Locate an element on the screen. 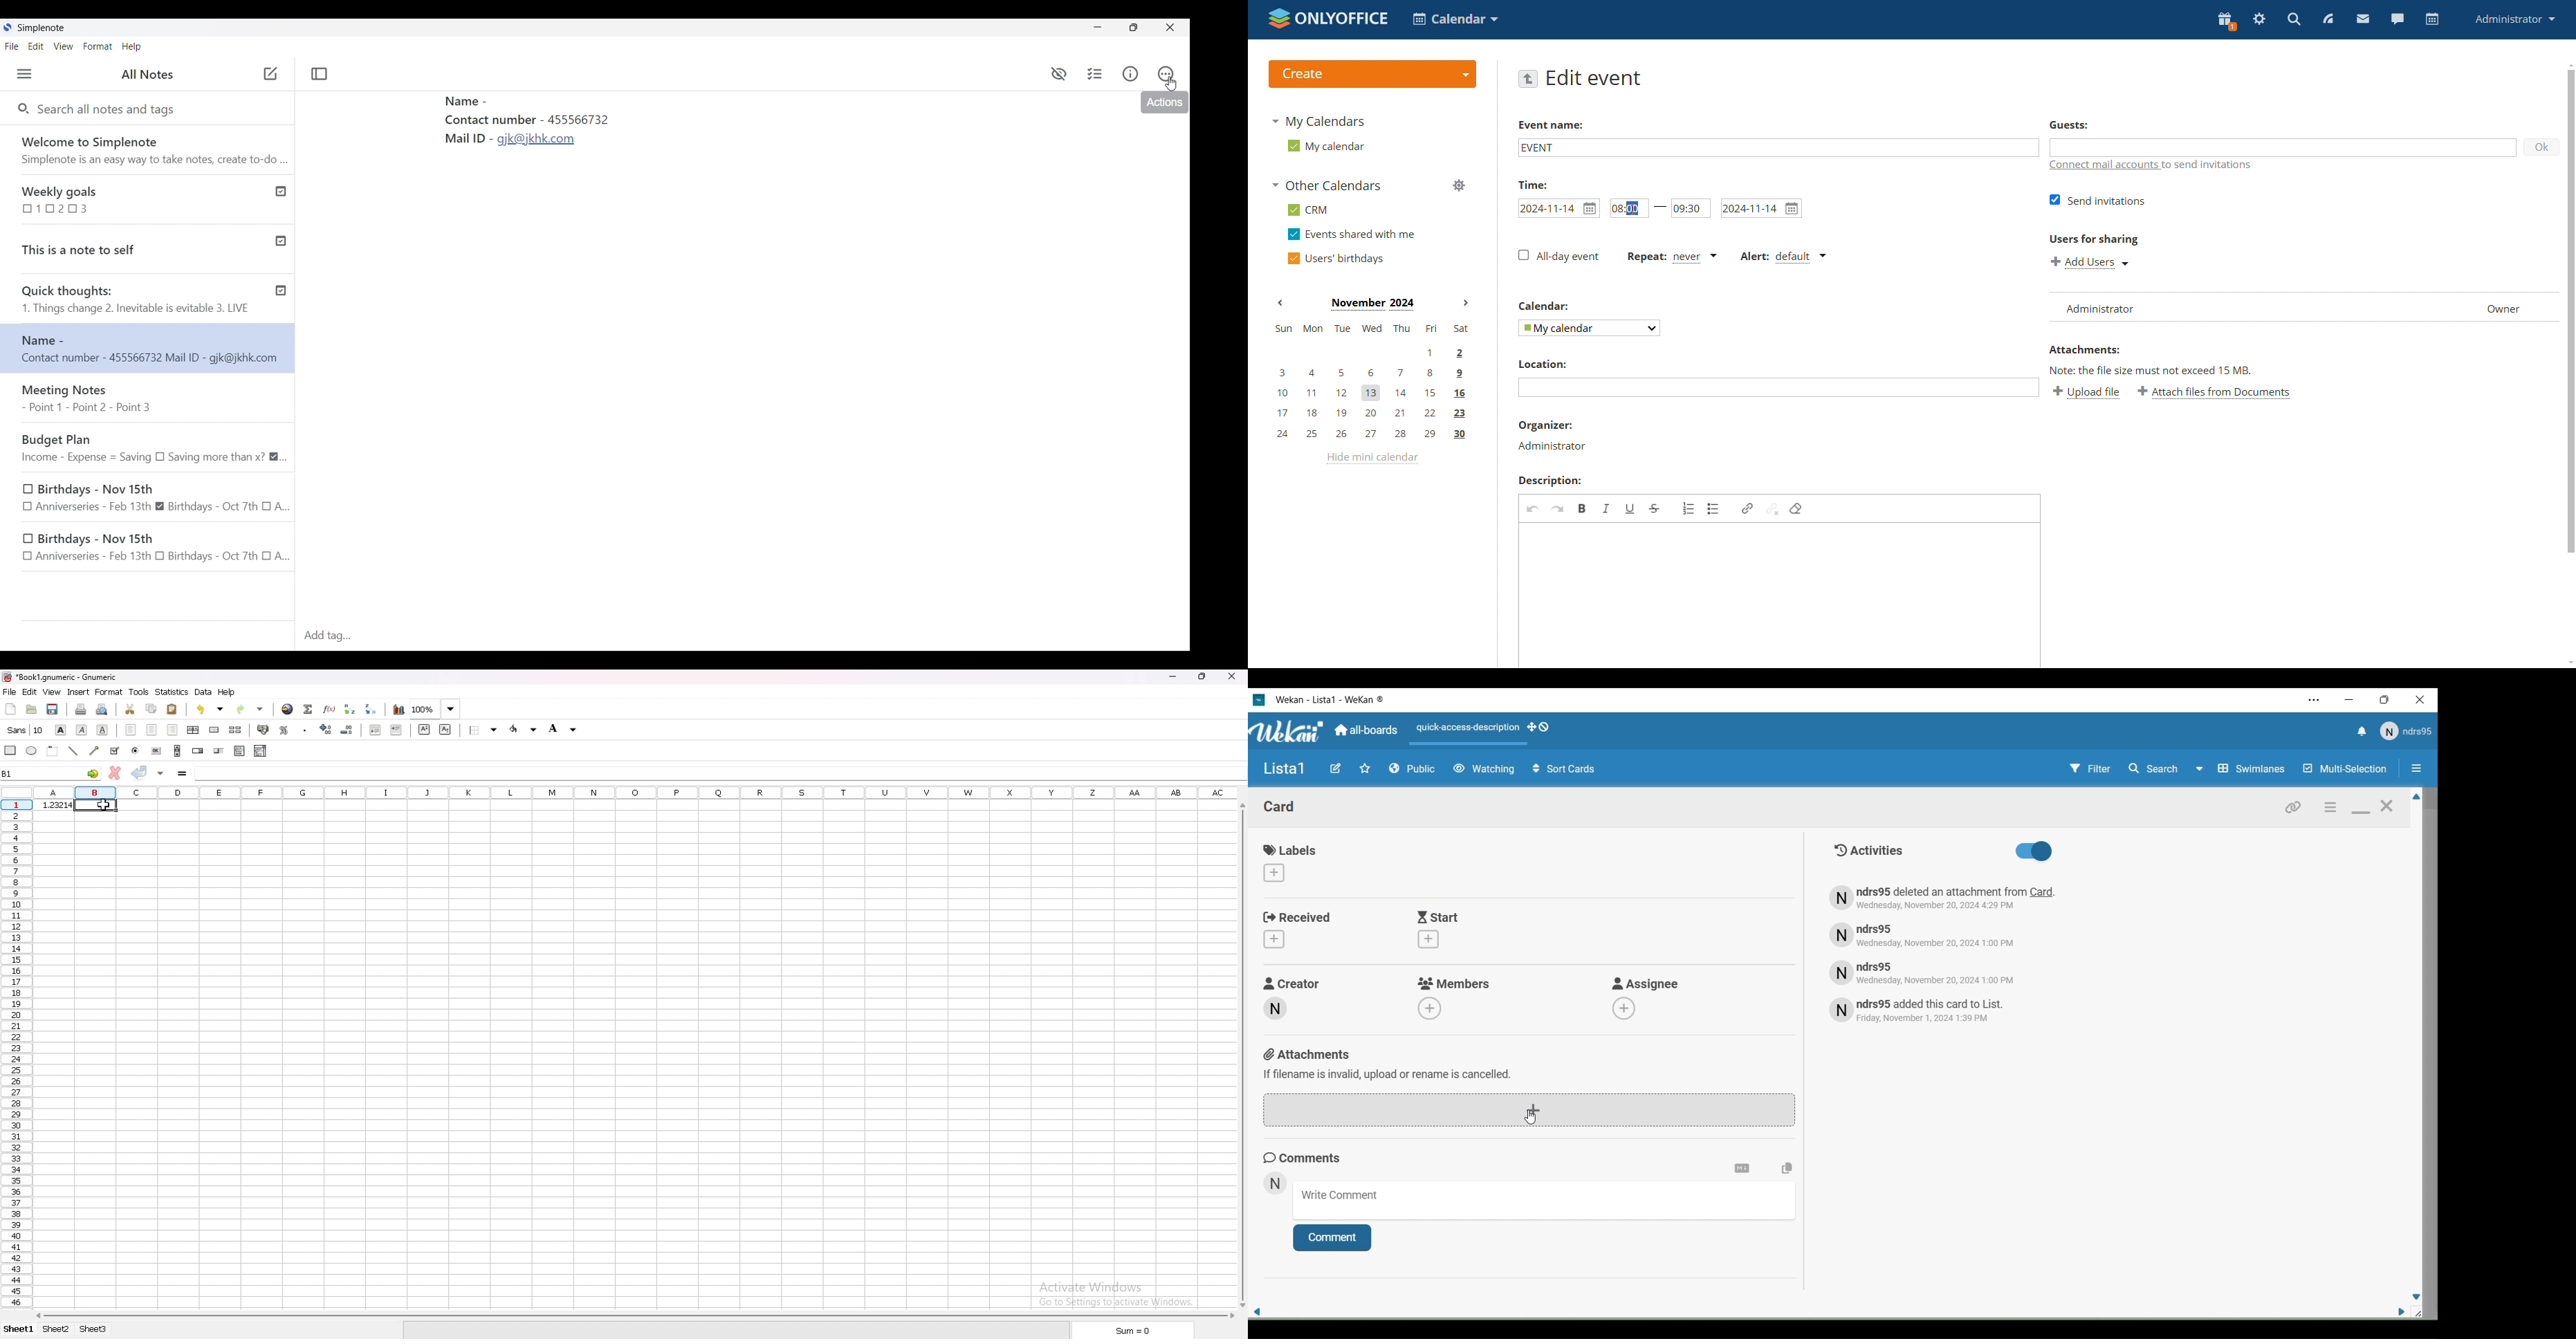 This screenshot has height=1344, width=2576. calendar is located at coordinates (2431, 19).